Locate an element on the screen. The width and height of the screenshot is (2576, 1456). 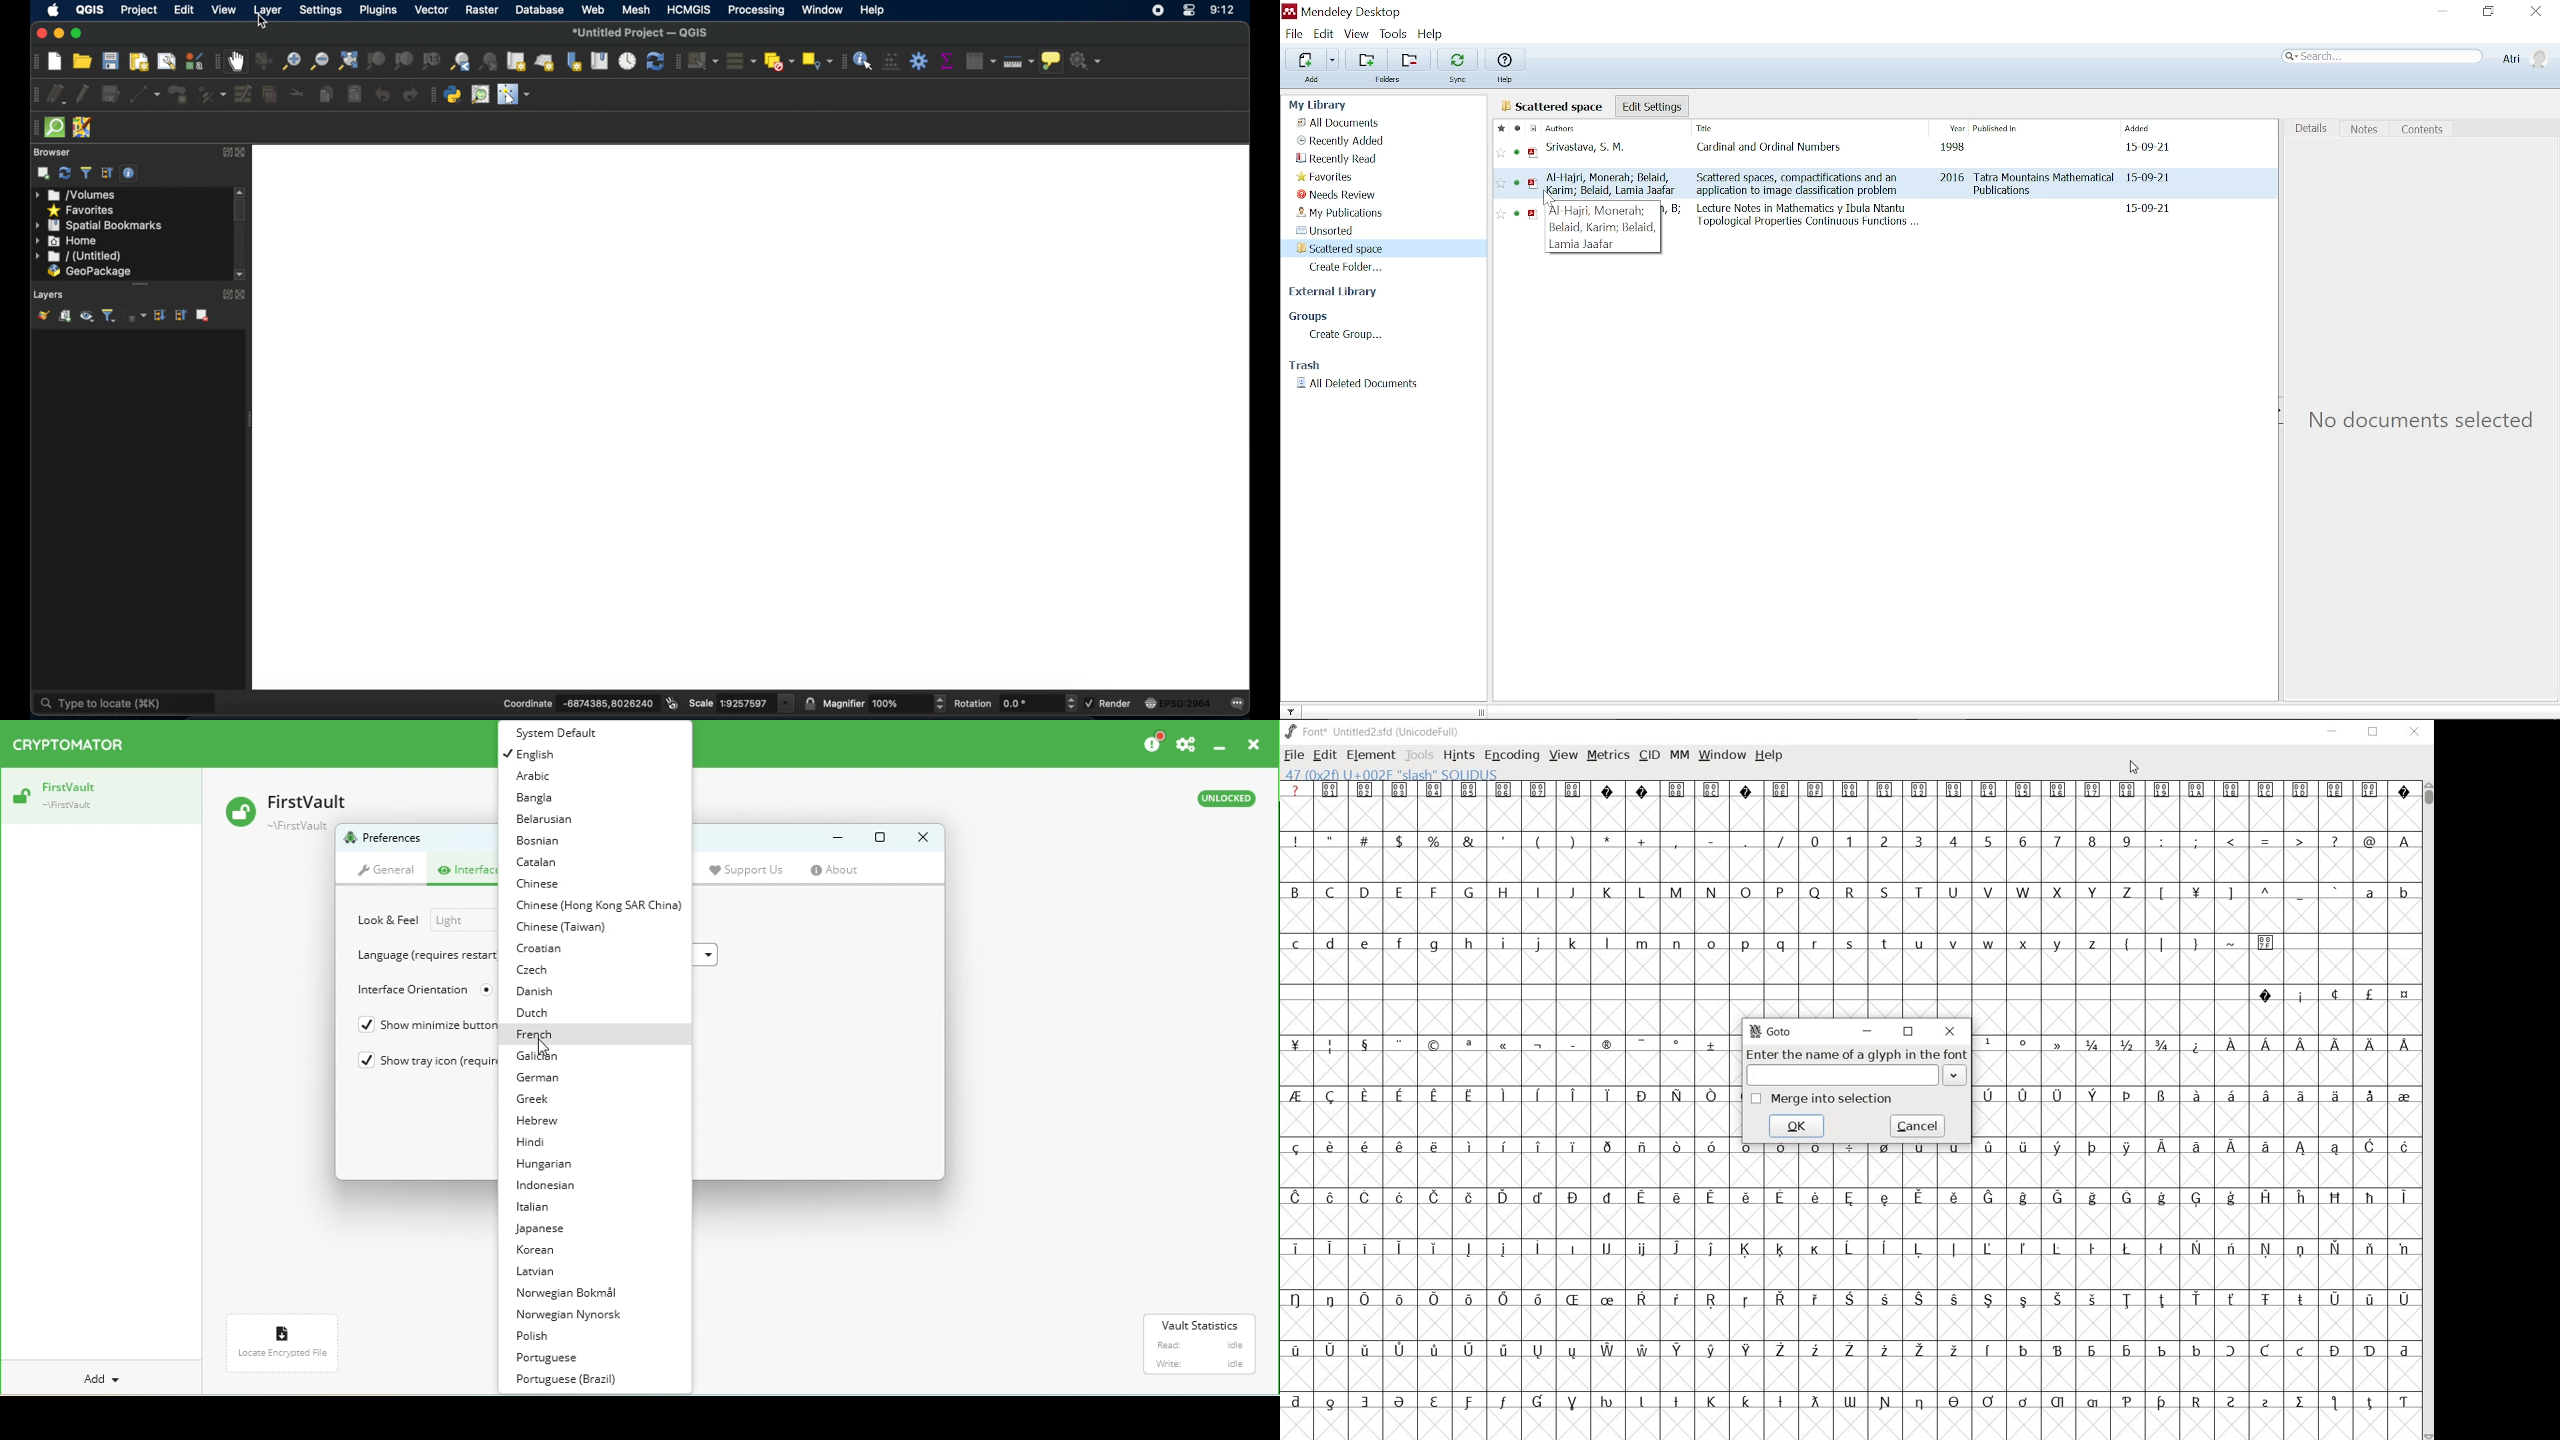
FILE is located at coordinates (1296, 755).